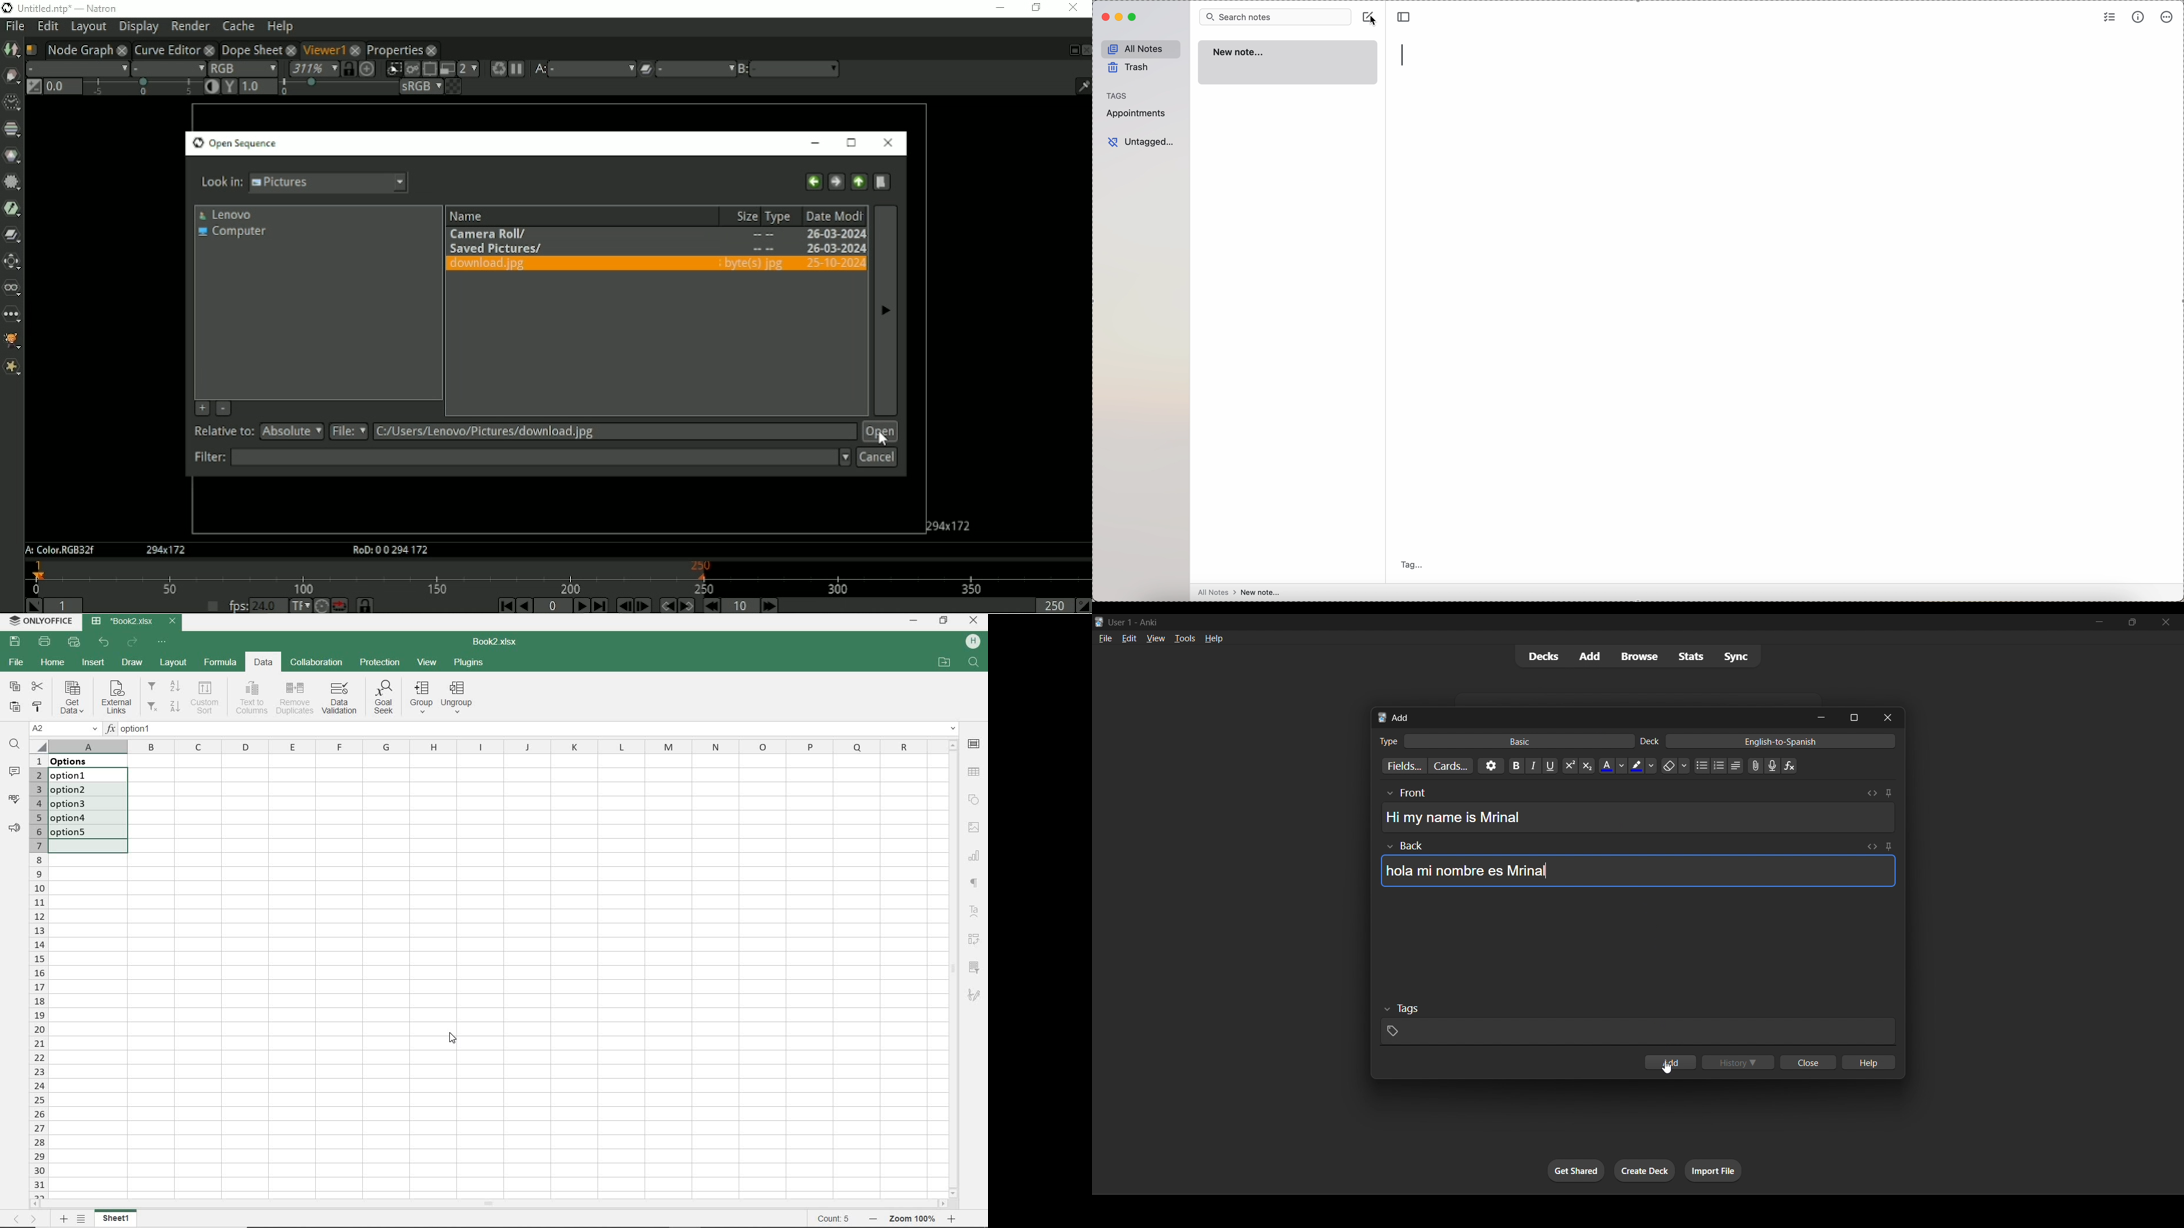 Image resolution: width=2184 pixels, height=1232 pixels. I want to click on filter from Z to A, so click(164, 705).